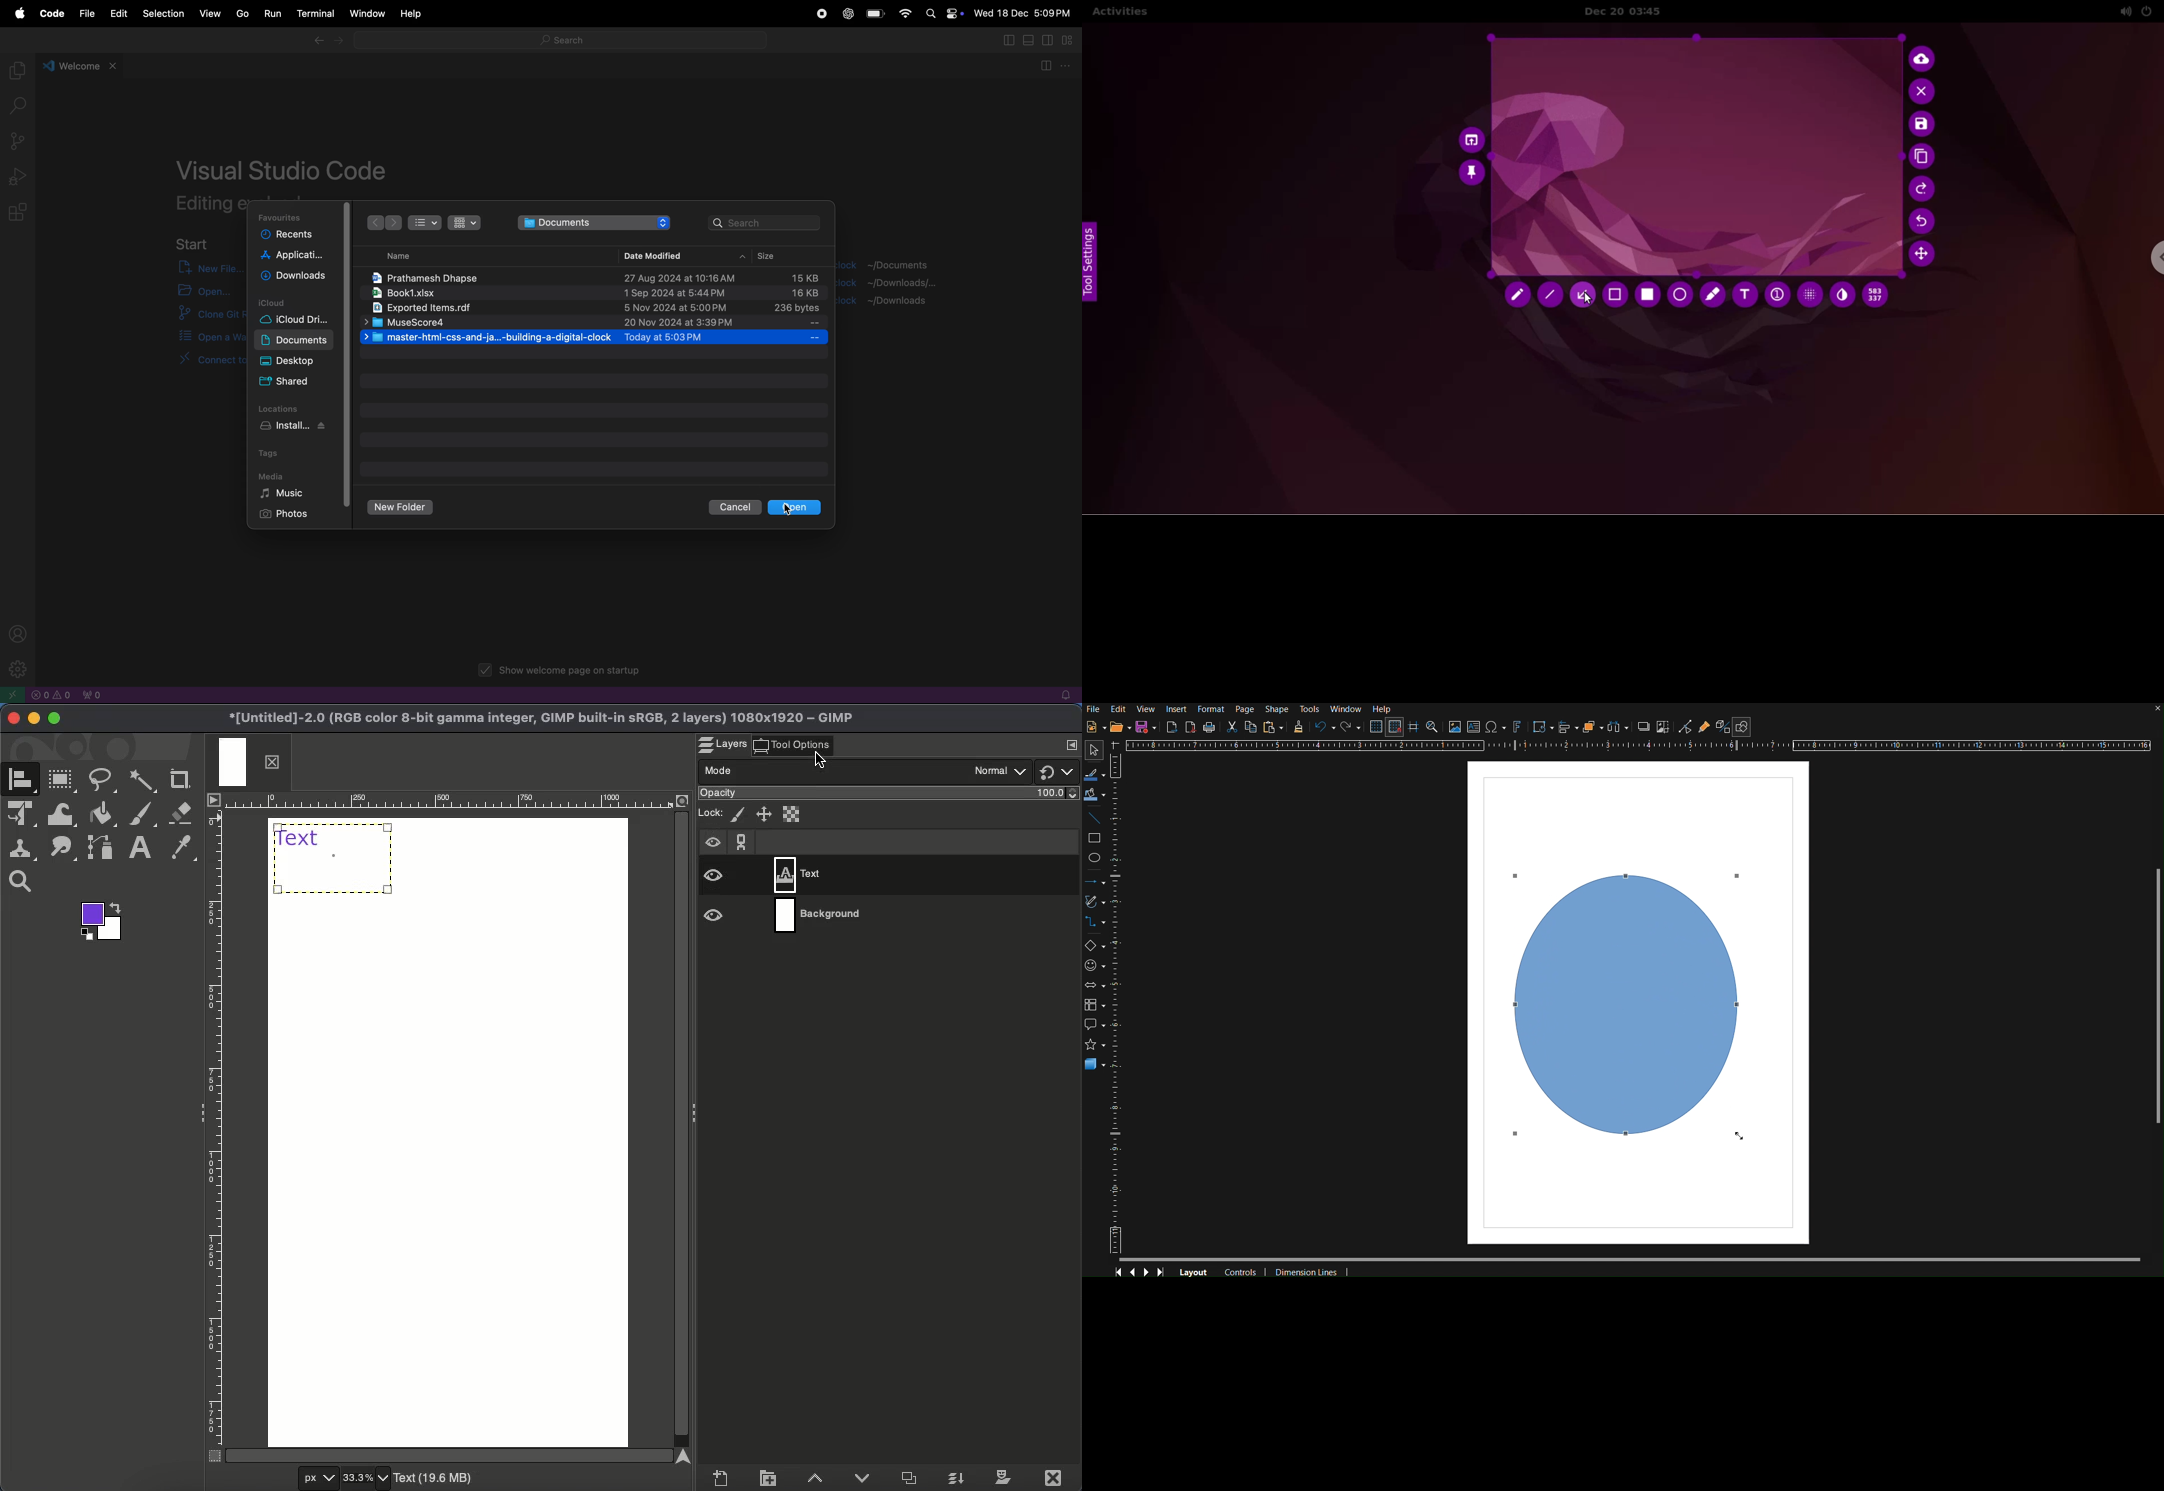  Describe the element at coordinates (1273, 727) in the screenshot. I see `Paste` at that location.